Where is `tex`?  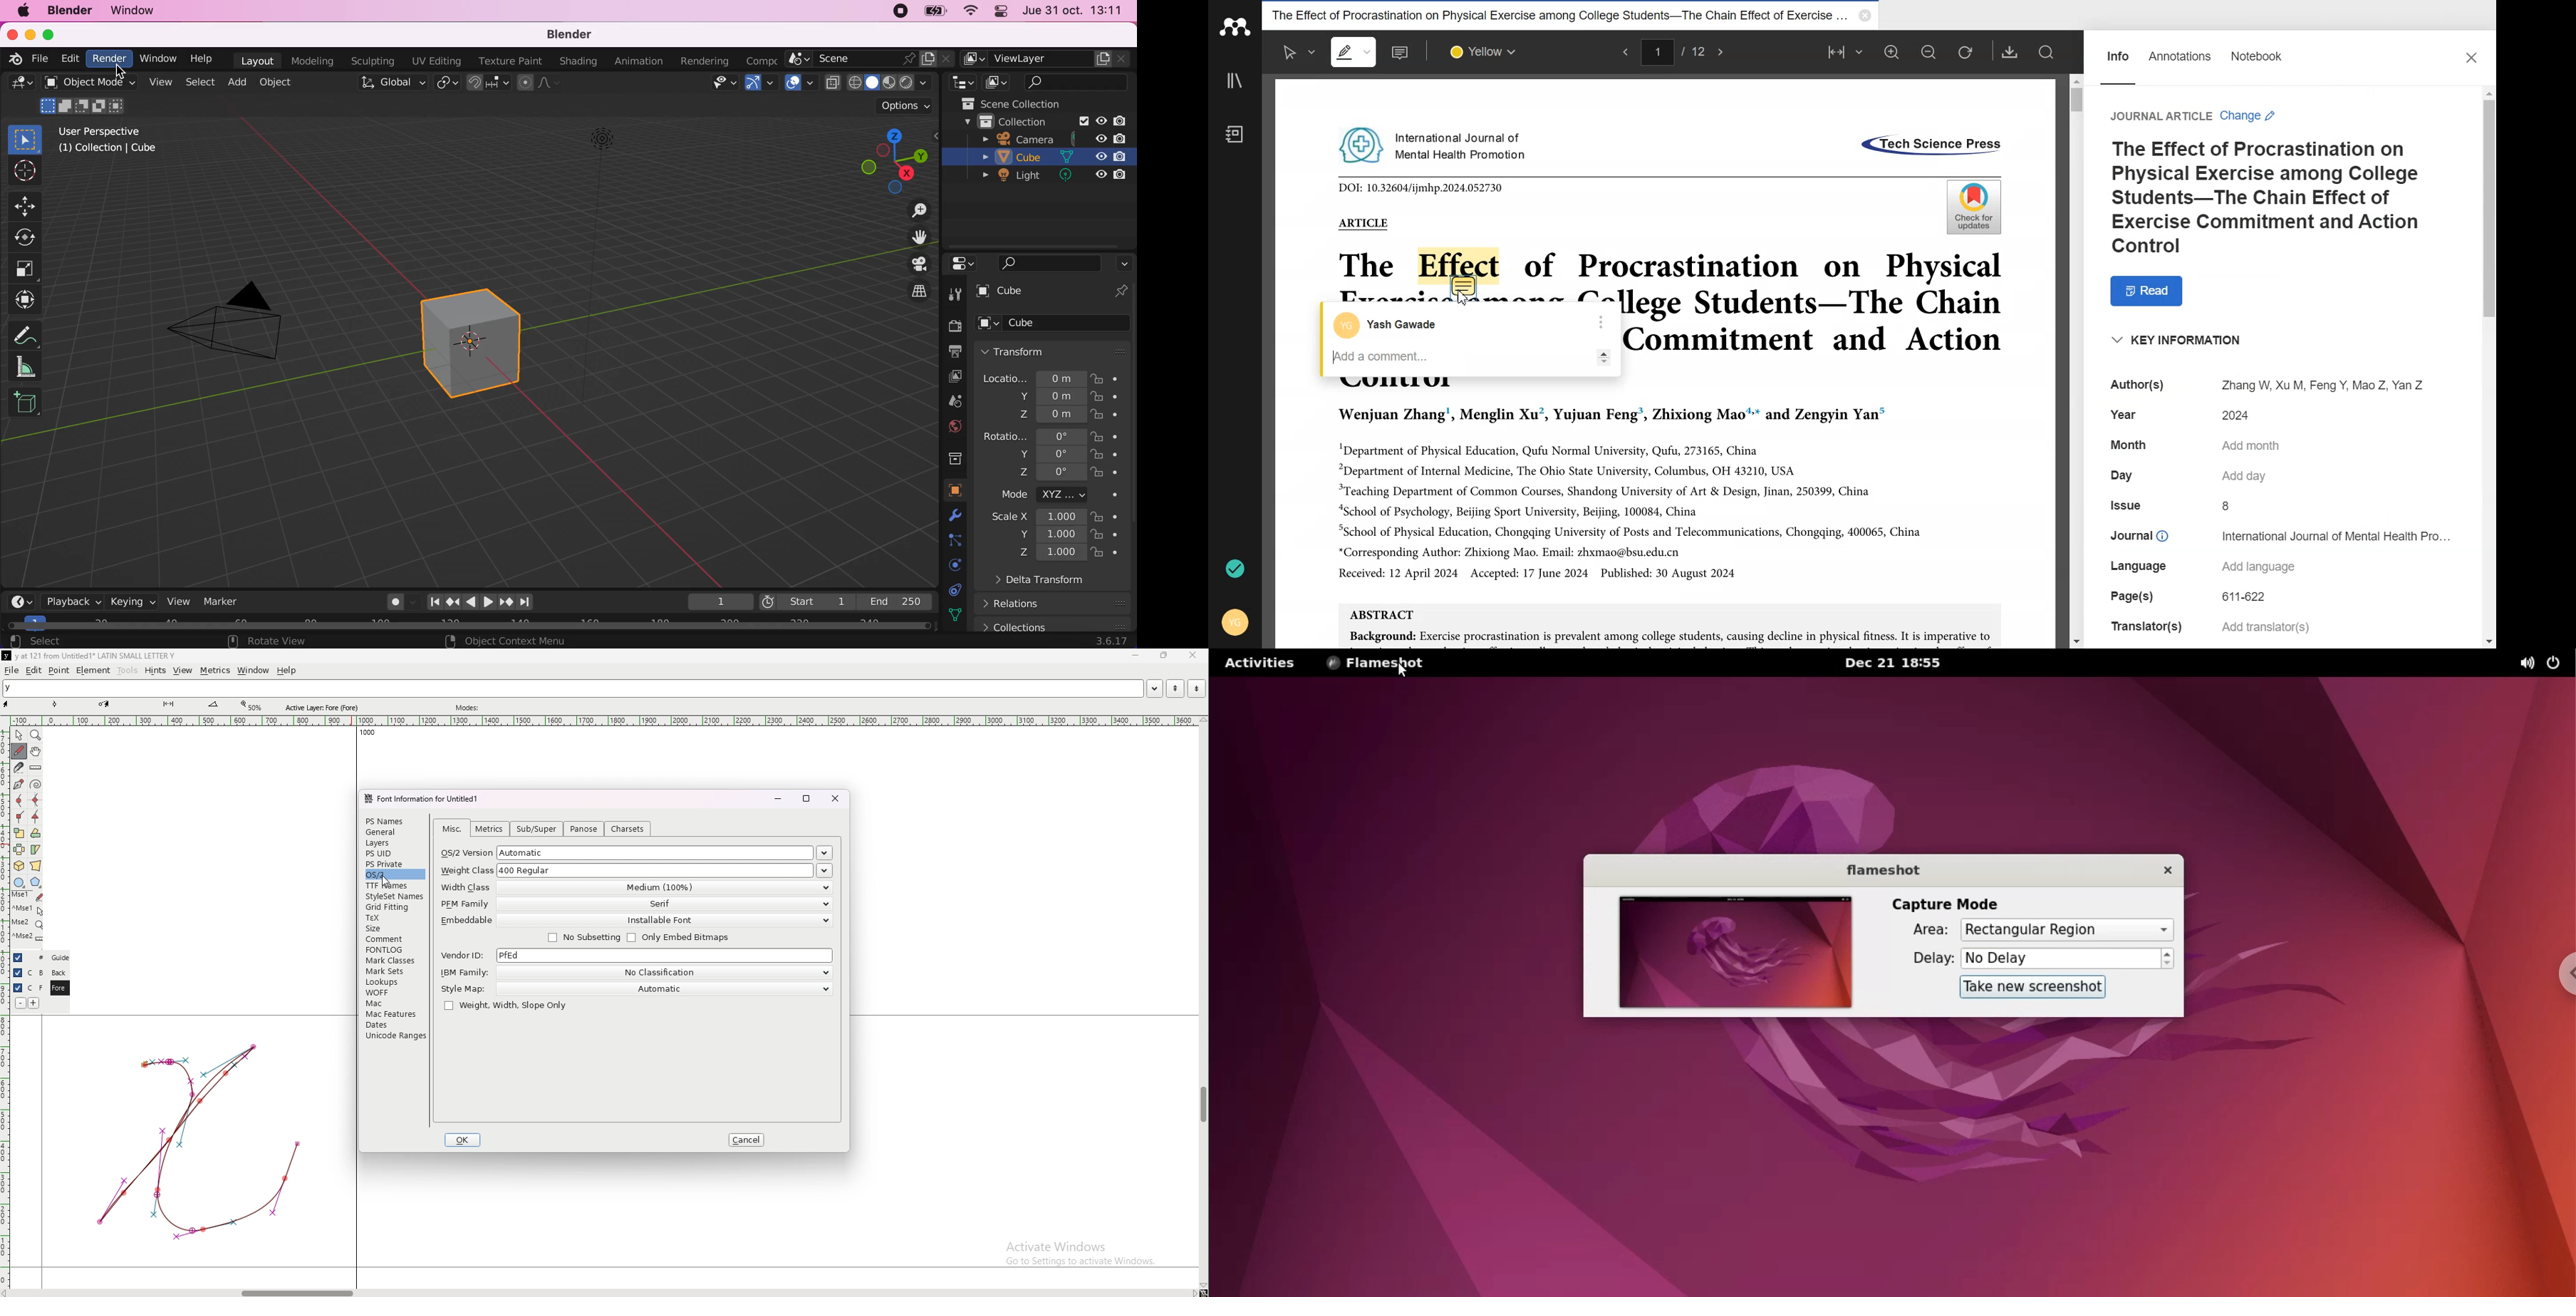 tex is located at coordinates (394, 918).